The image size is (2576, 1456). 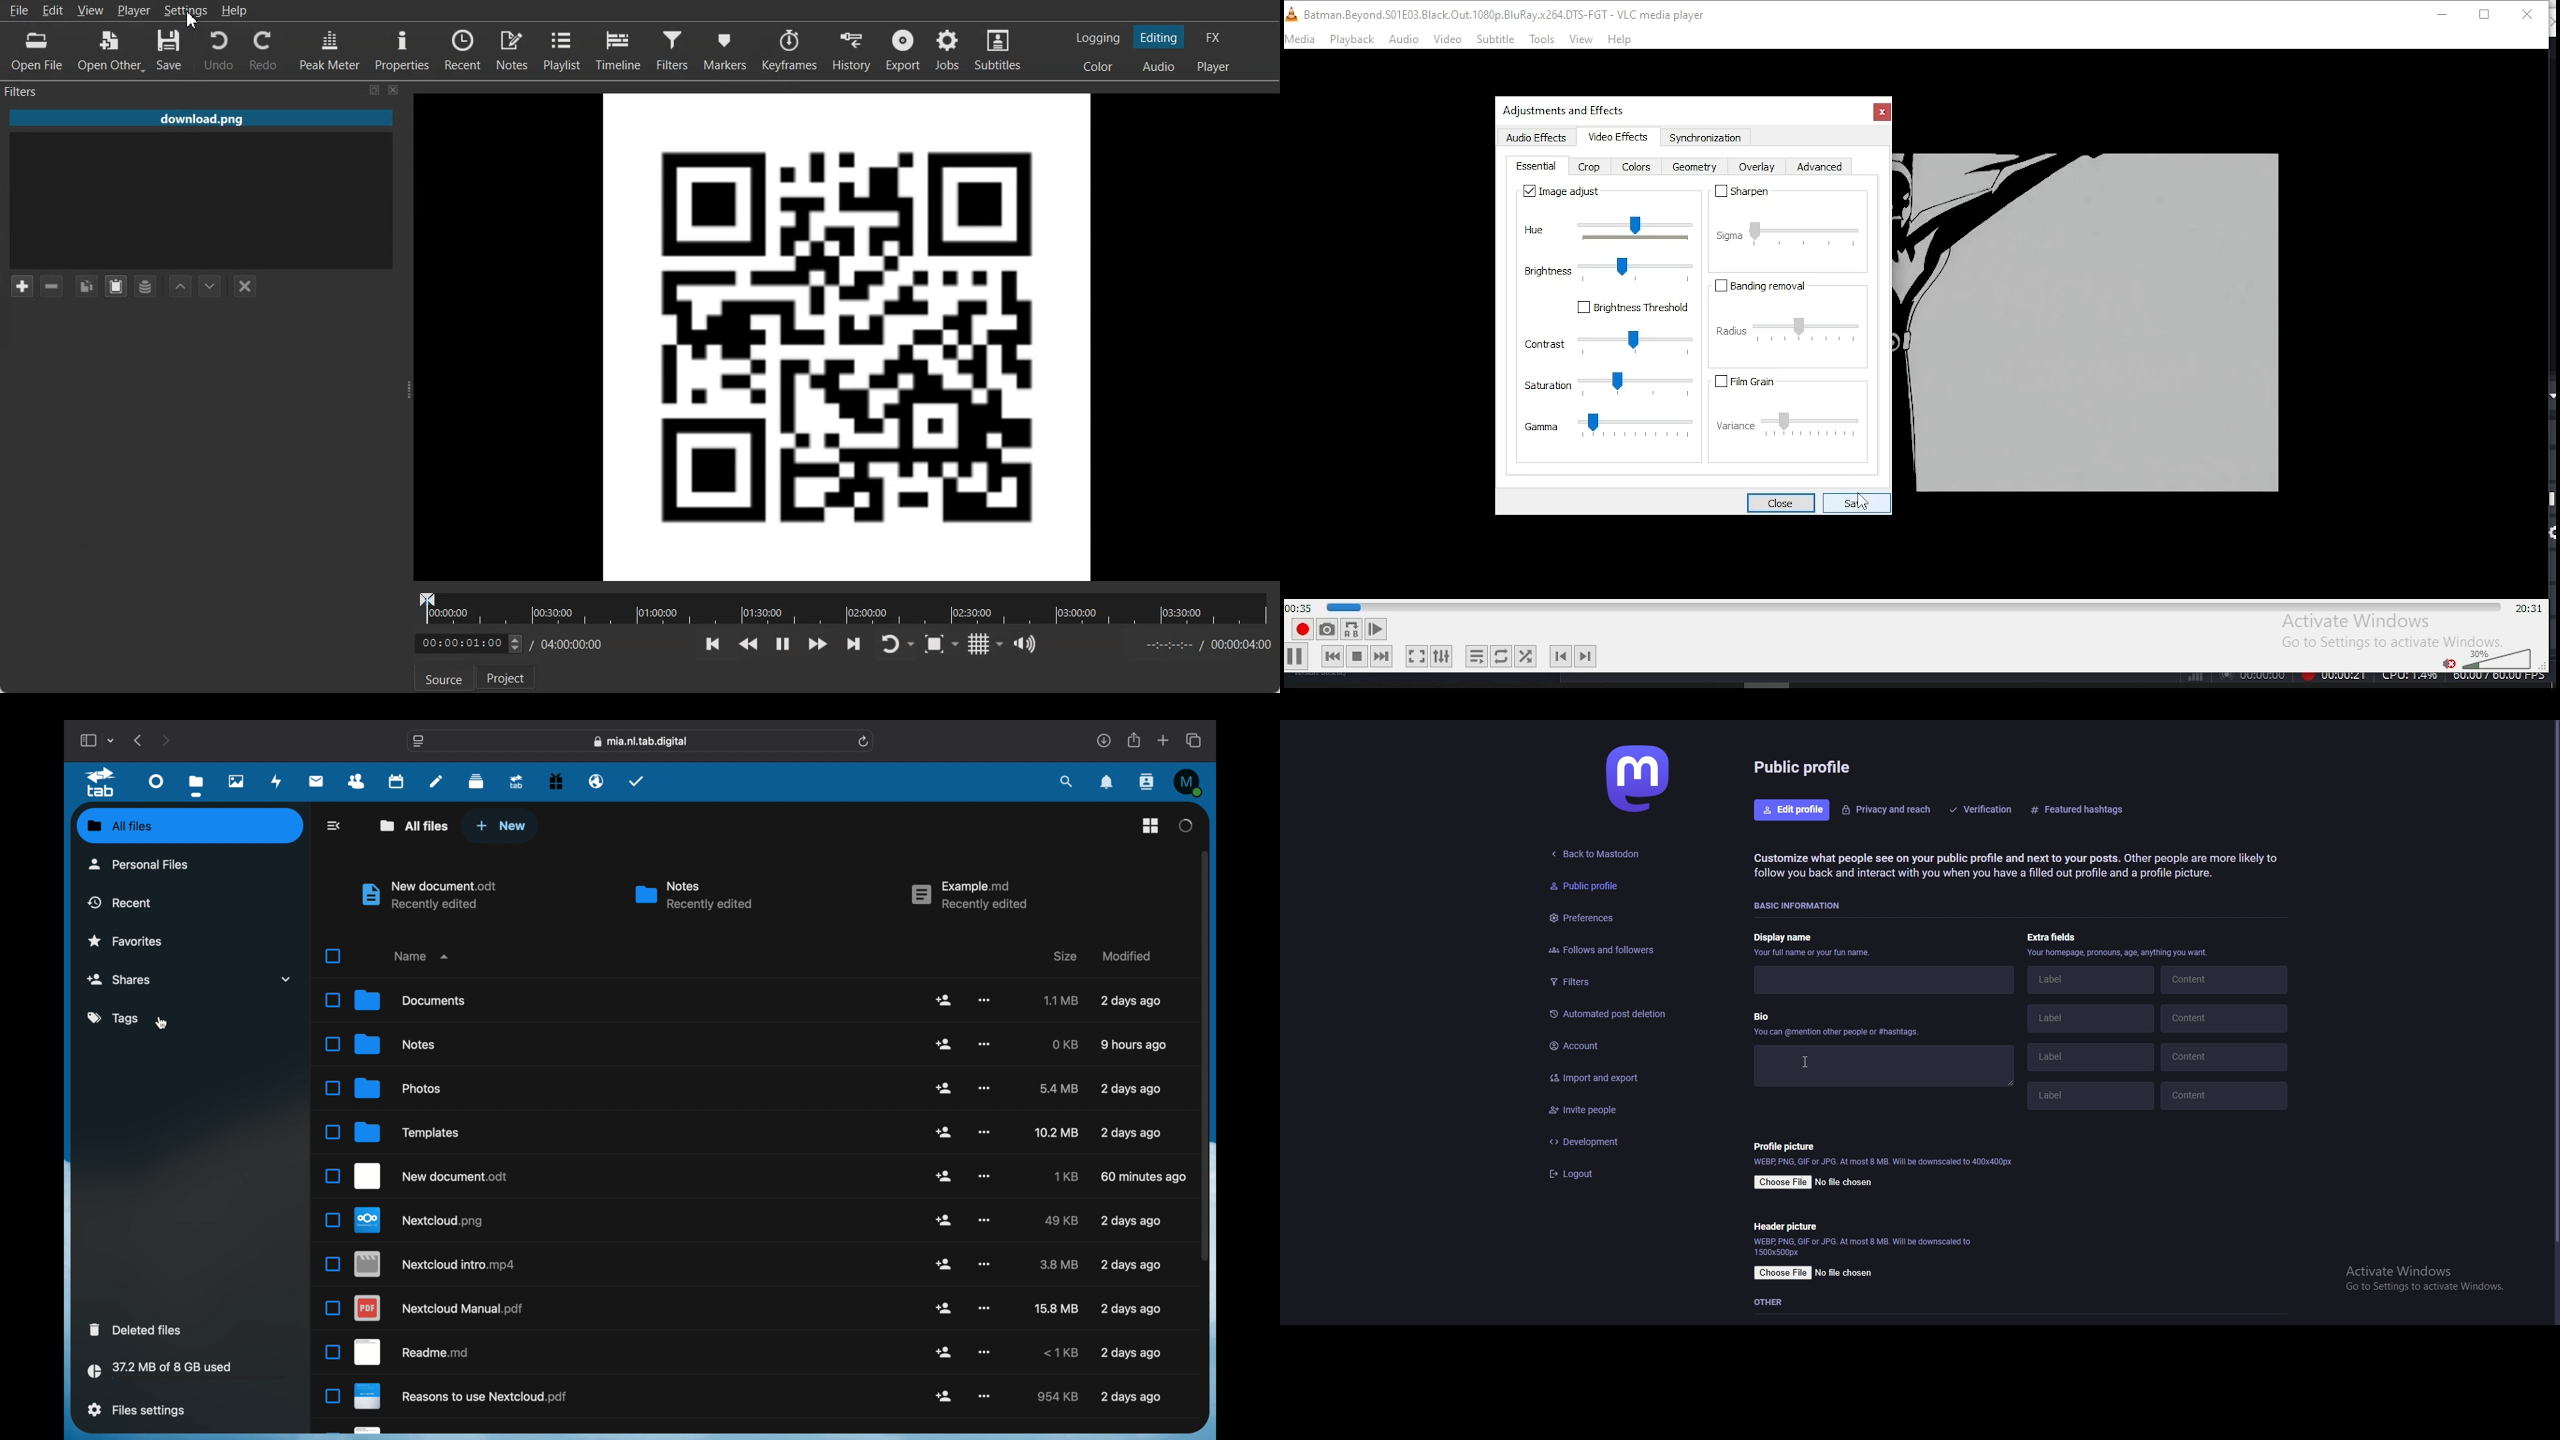 I want to click on all files, so click(x=121, y=826).